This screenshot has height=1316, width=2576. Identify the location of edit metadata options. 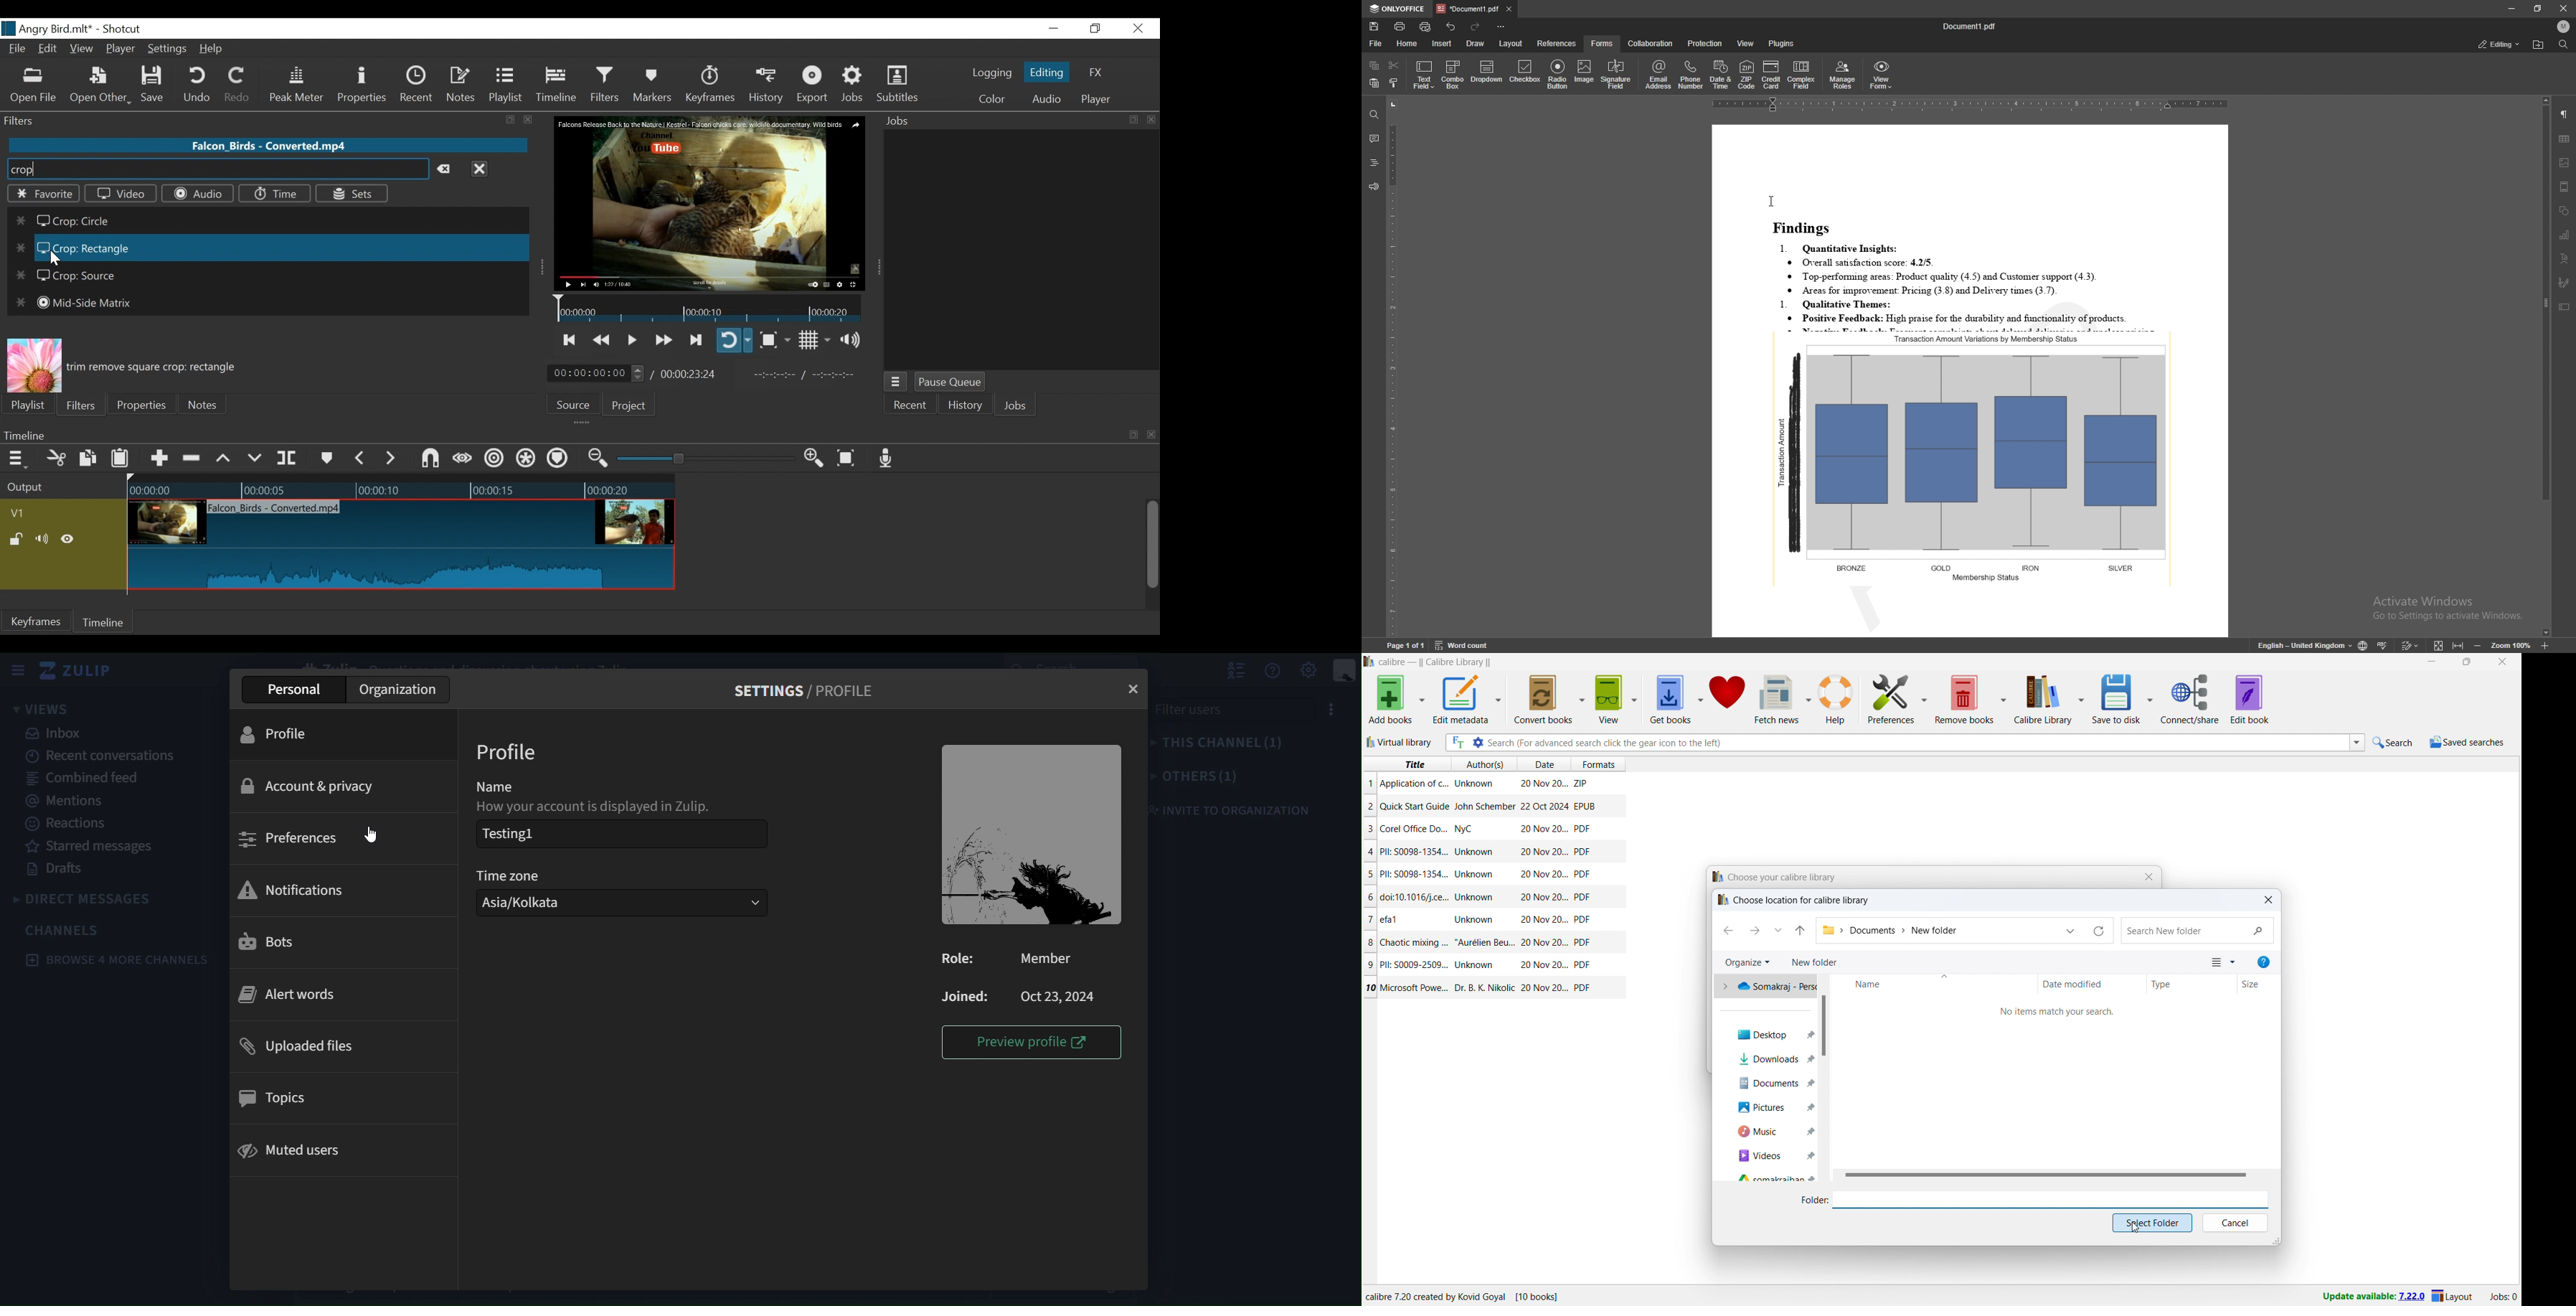
(1498, 700).